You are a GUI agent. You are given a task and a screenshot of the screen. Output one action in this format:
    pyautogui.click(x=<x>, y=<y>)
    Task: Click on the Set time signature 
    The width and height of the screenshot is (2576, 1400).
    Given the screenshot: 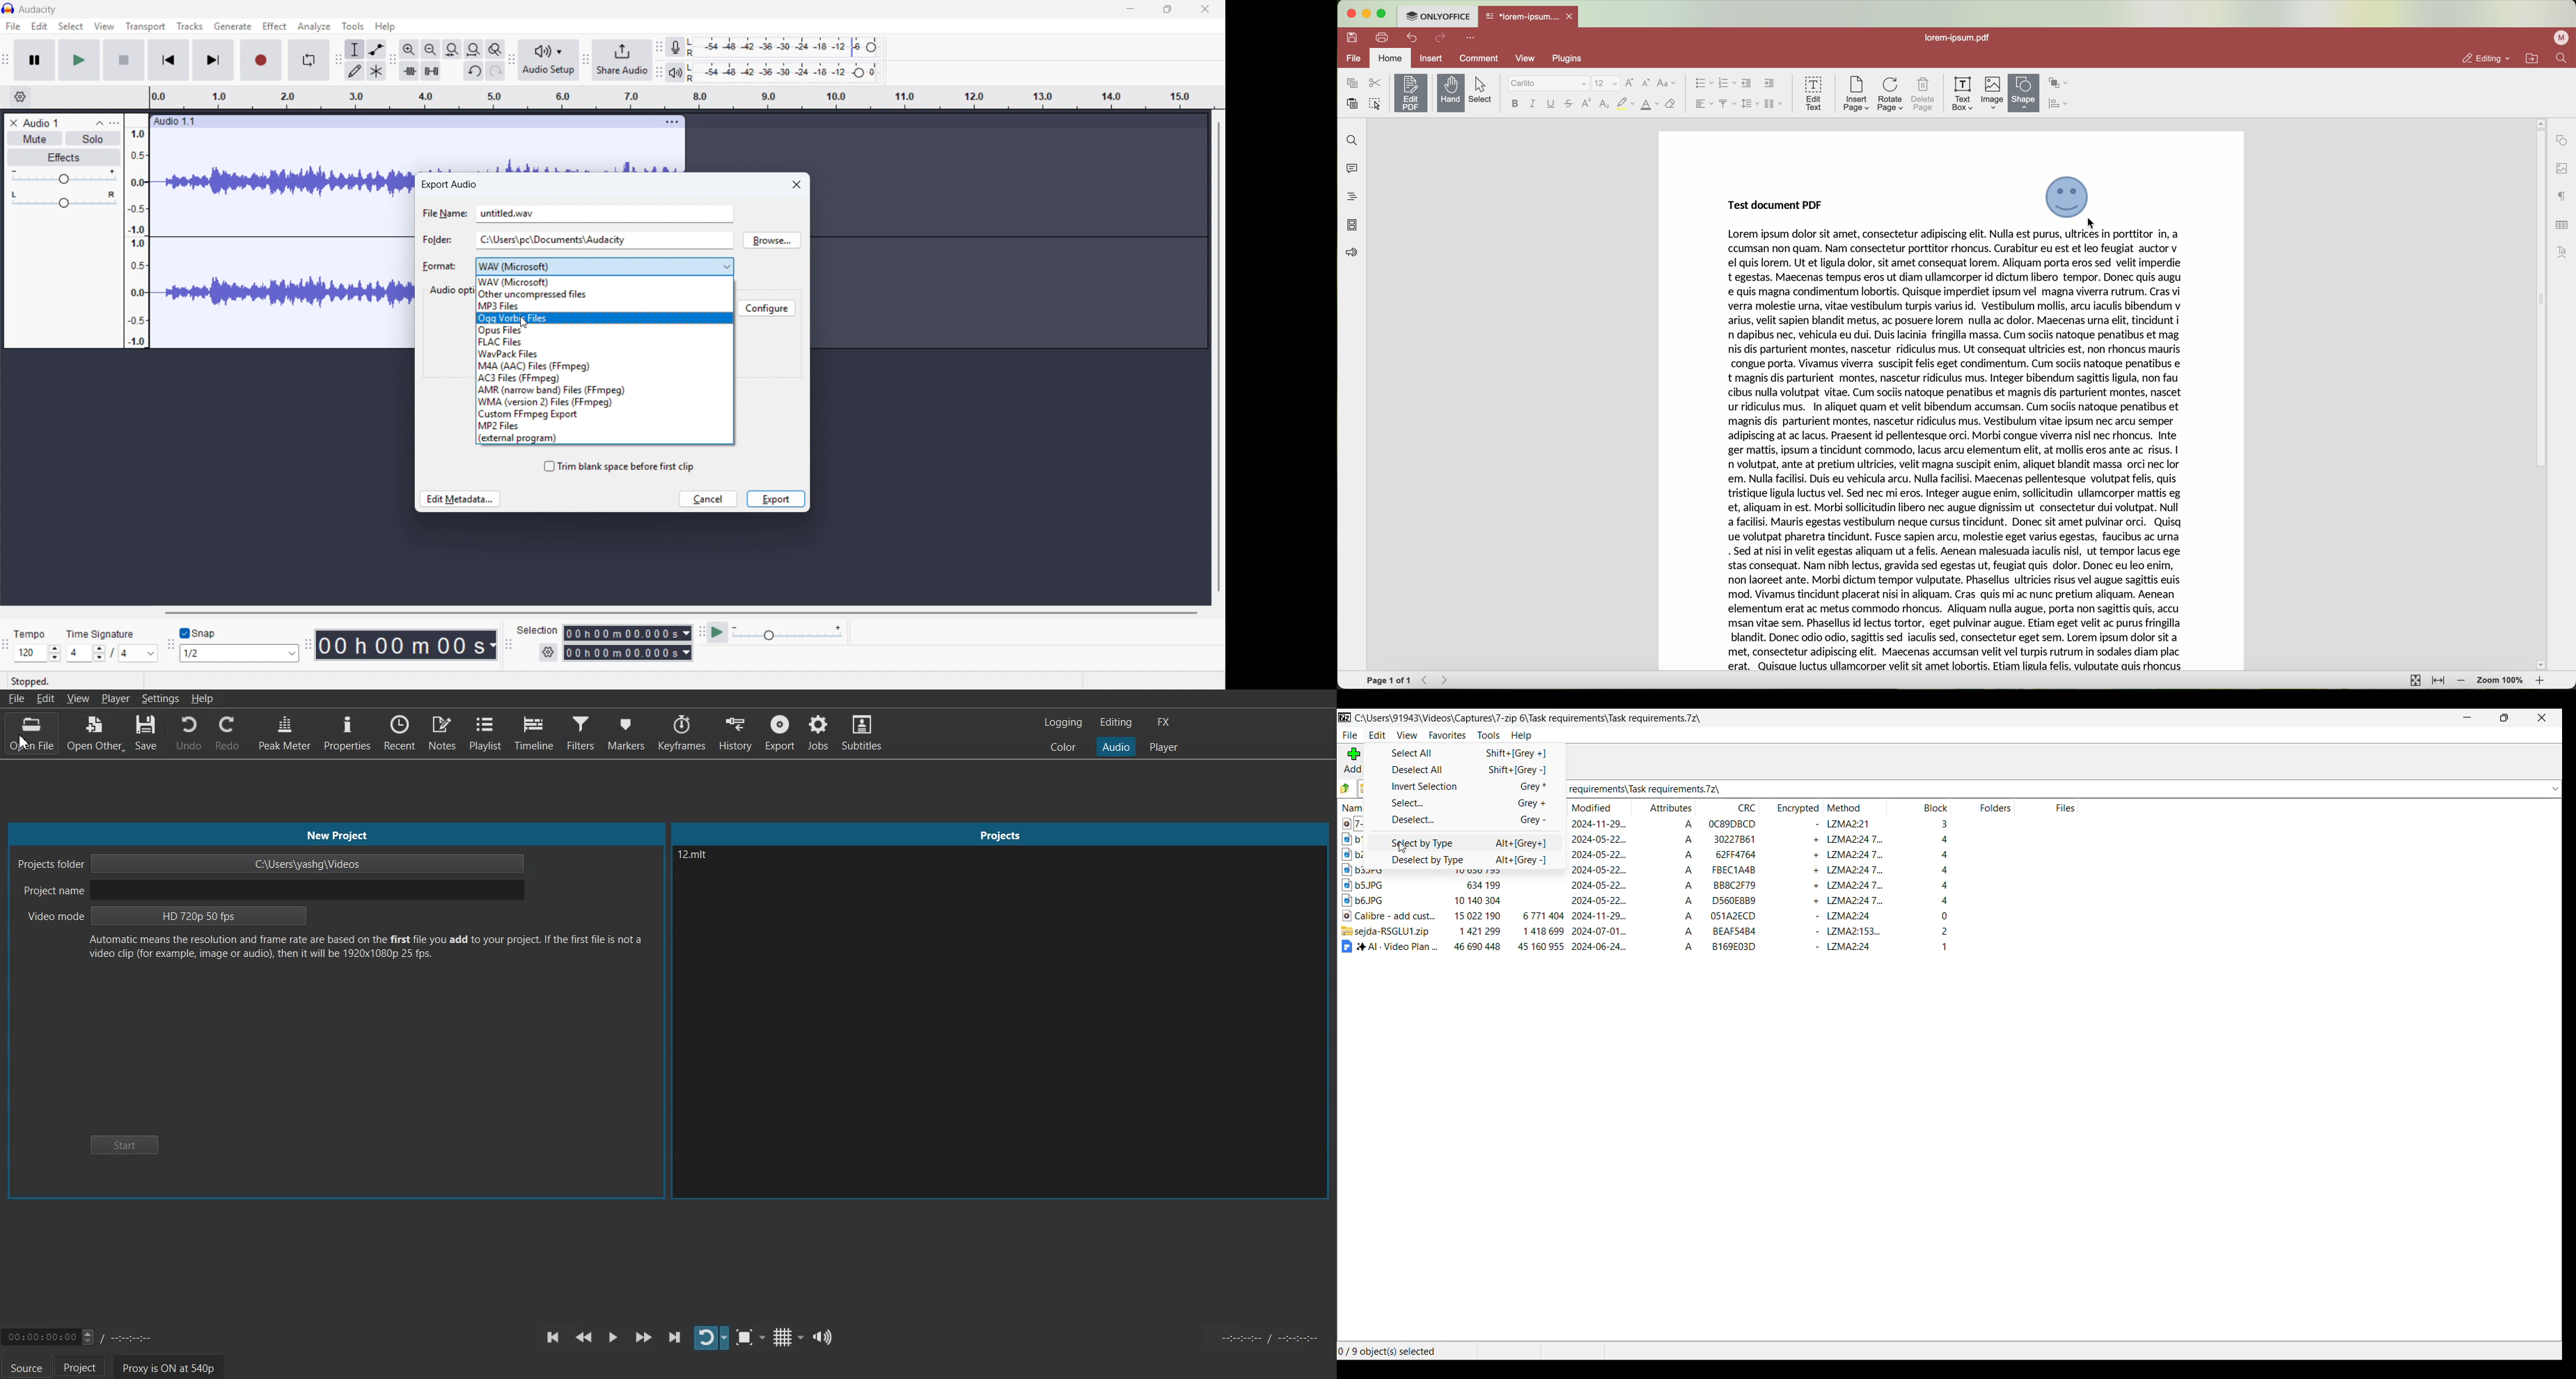 What is the action you would take?
    pyautogui.click(x=140, y=654)
    